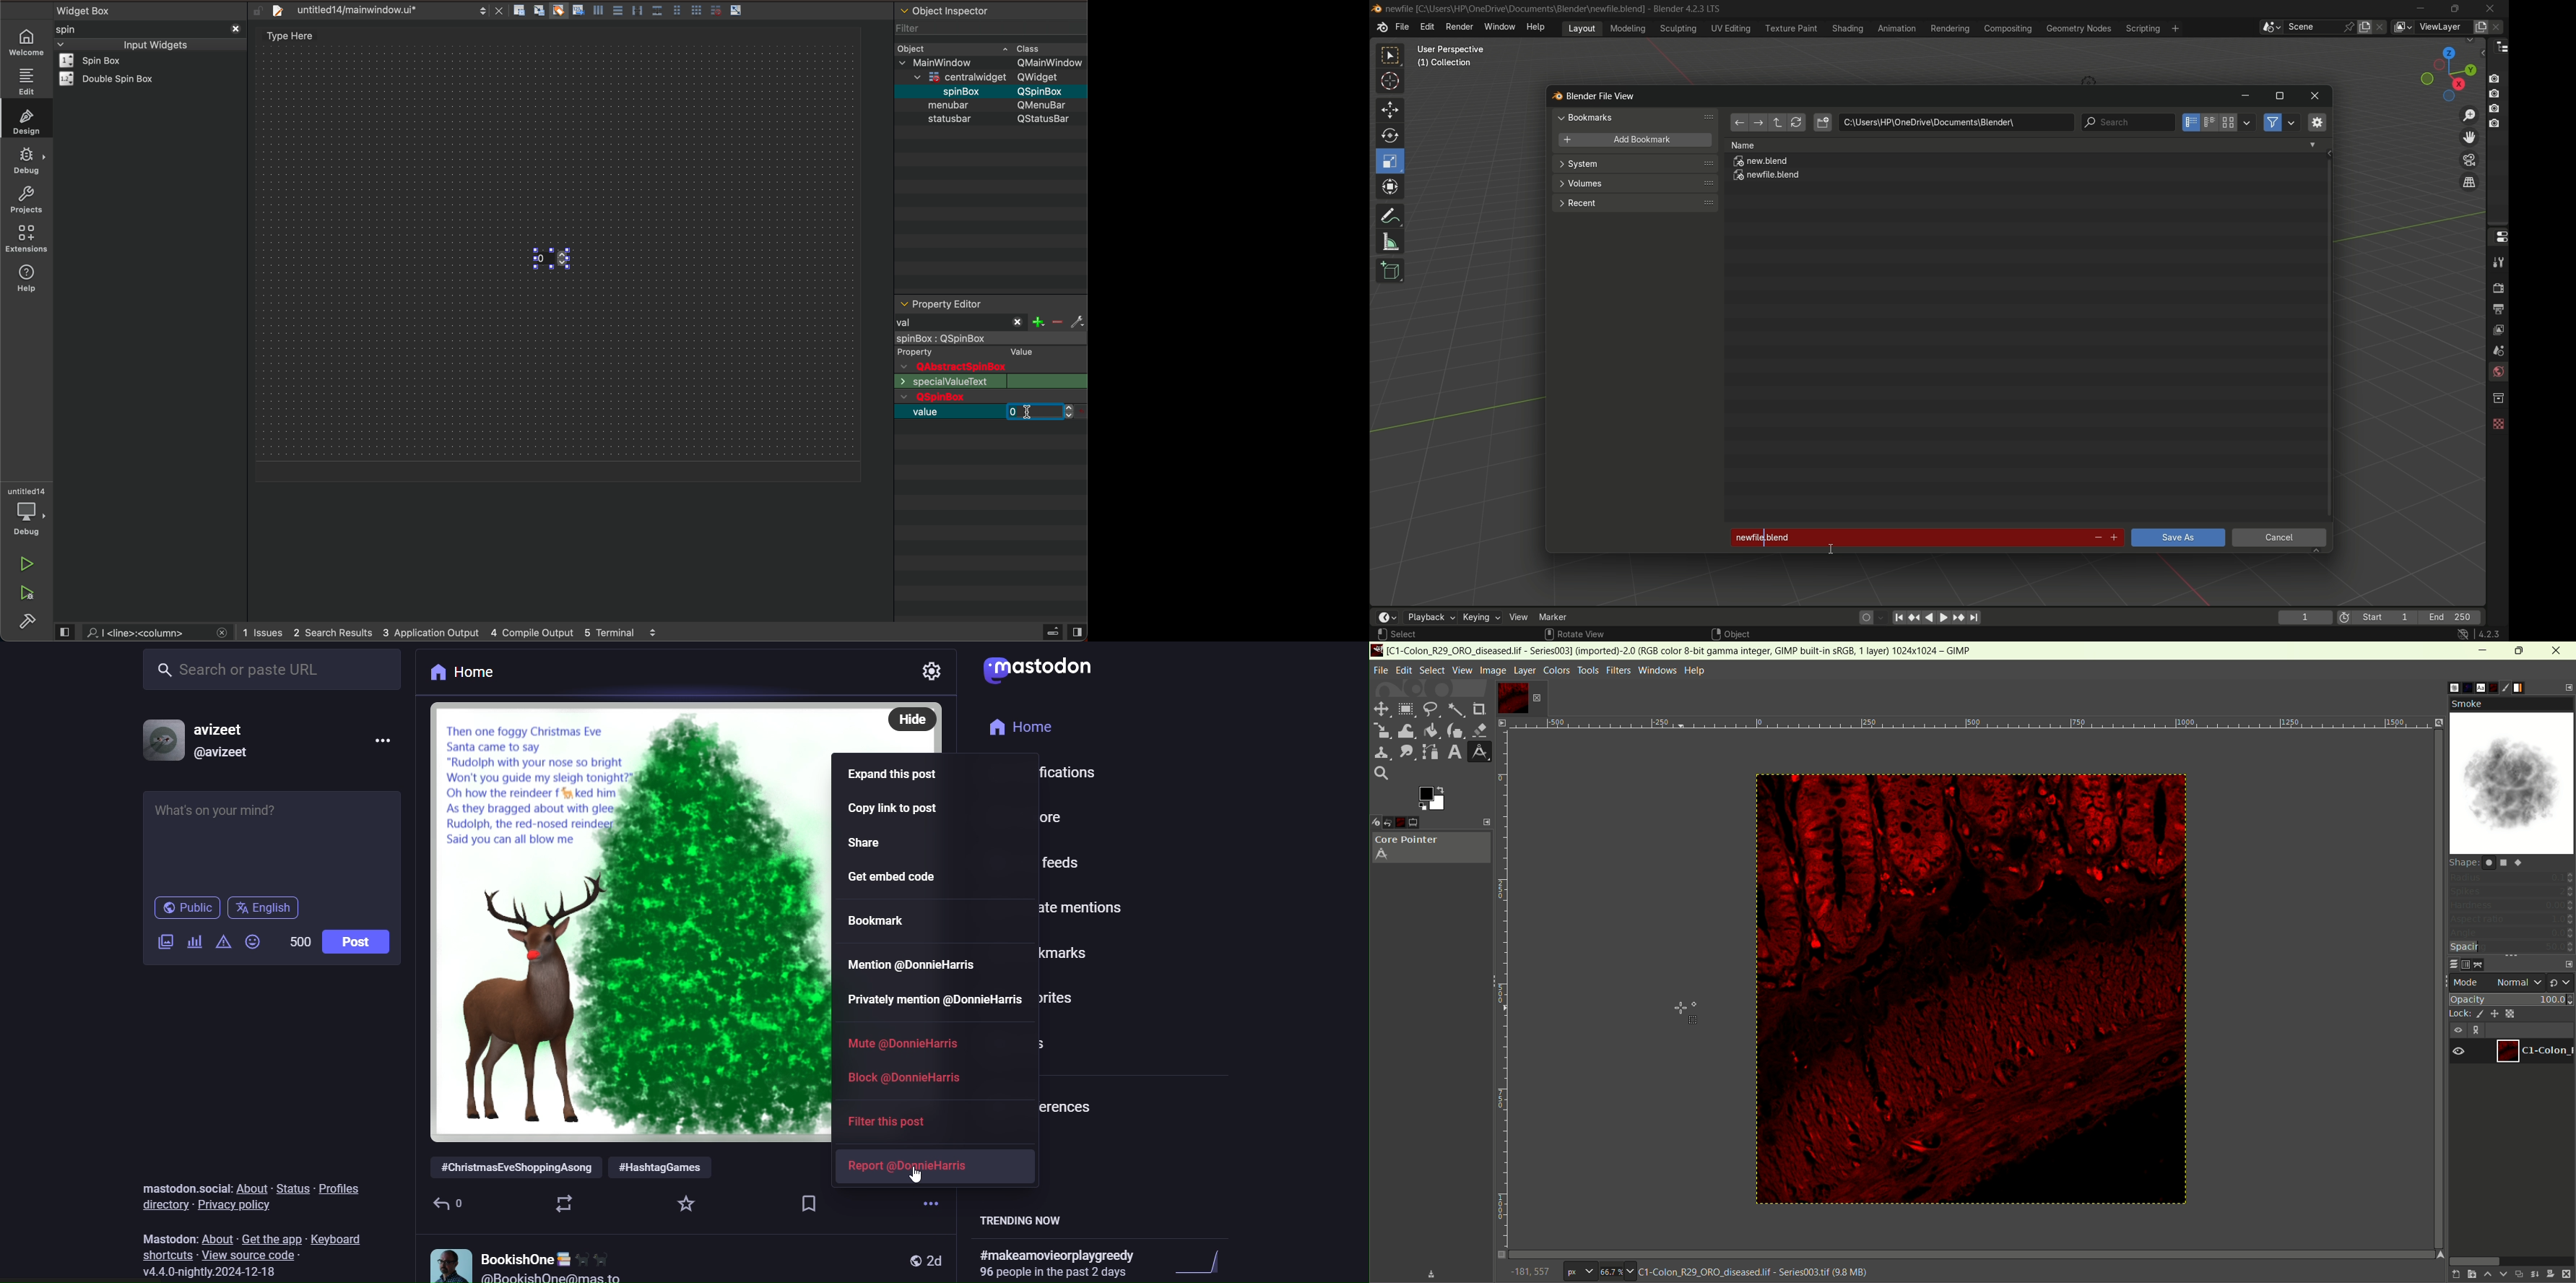 The image size is (2576, 1288). I want to click on boost, so click(563, 1202).